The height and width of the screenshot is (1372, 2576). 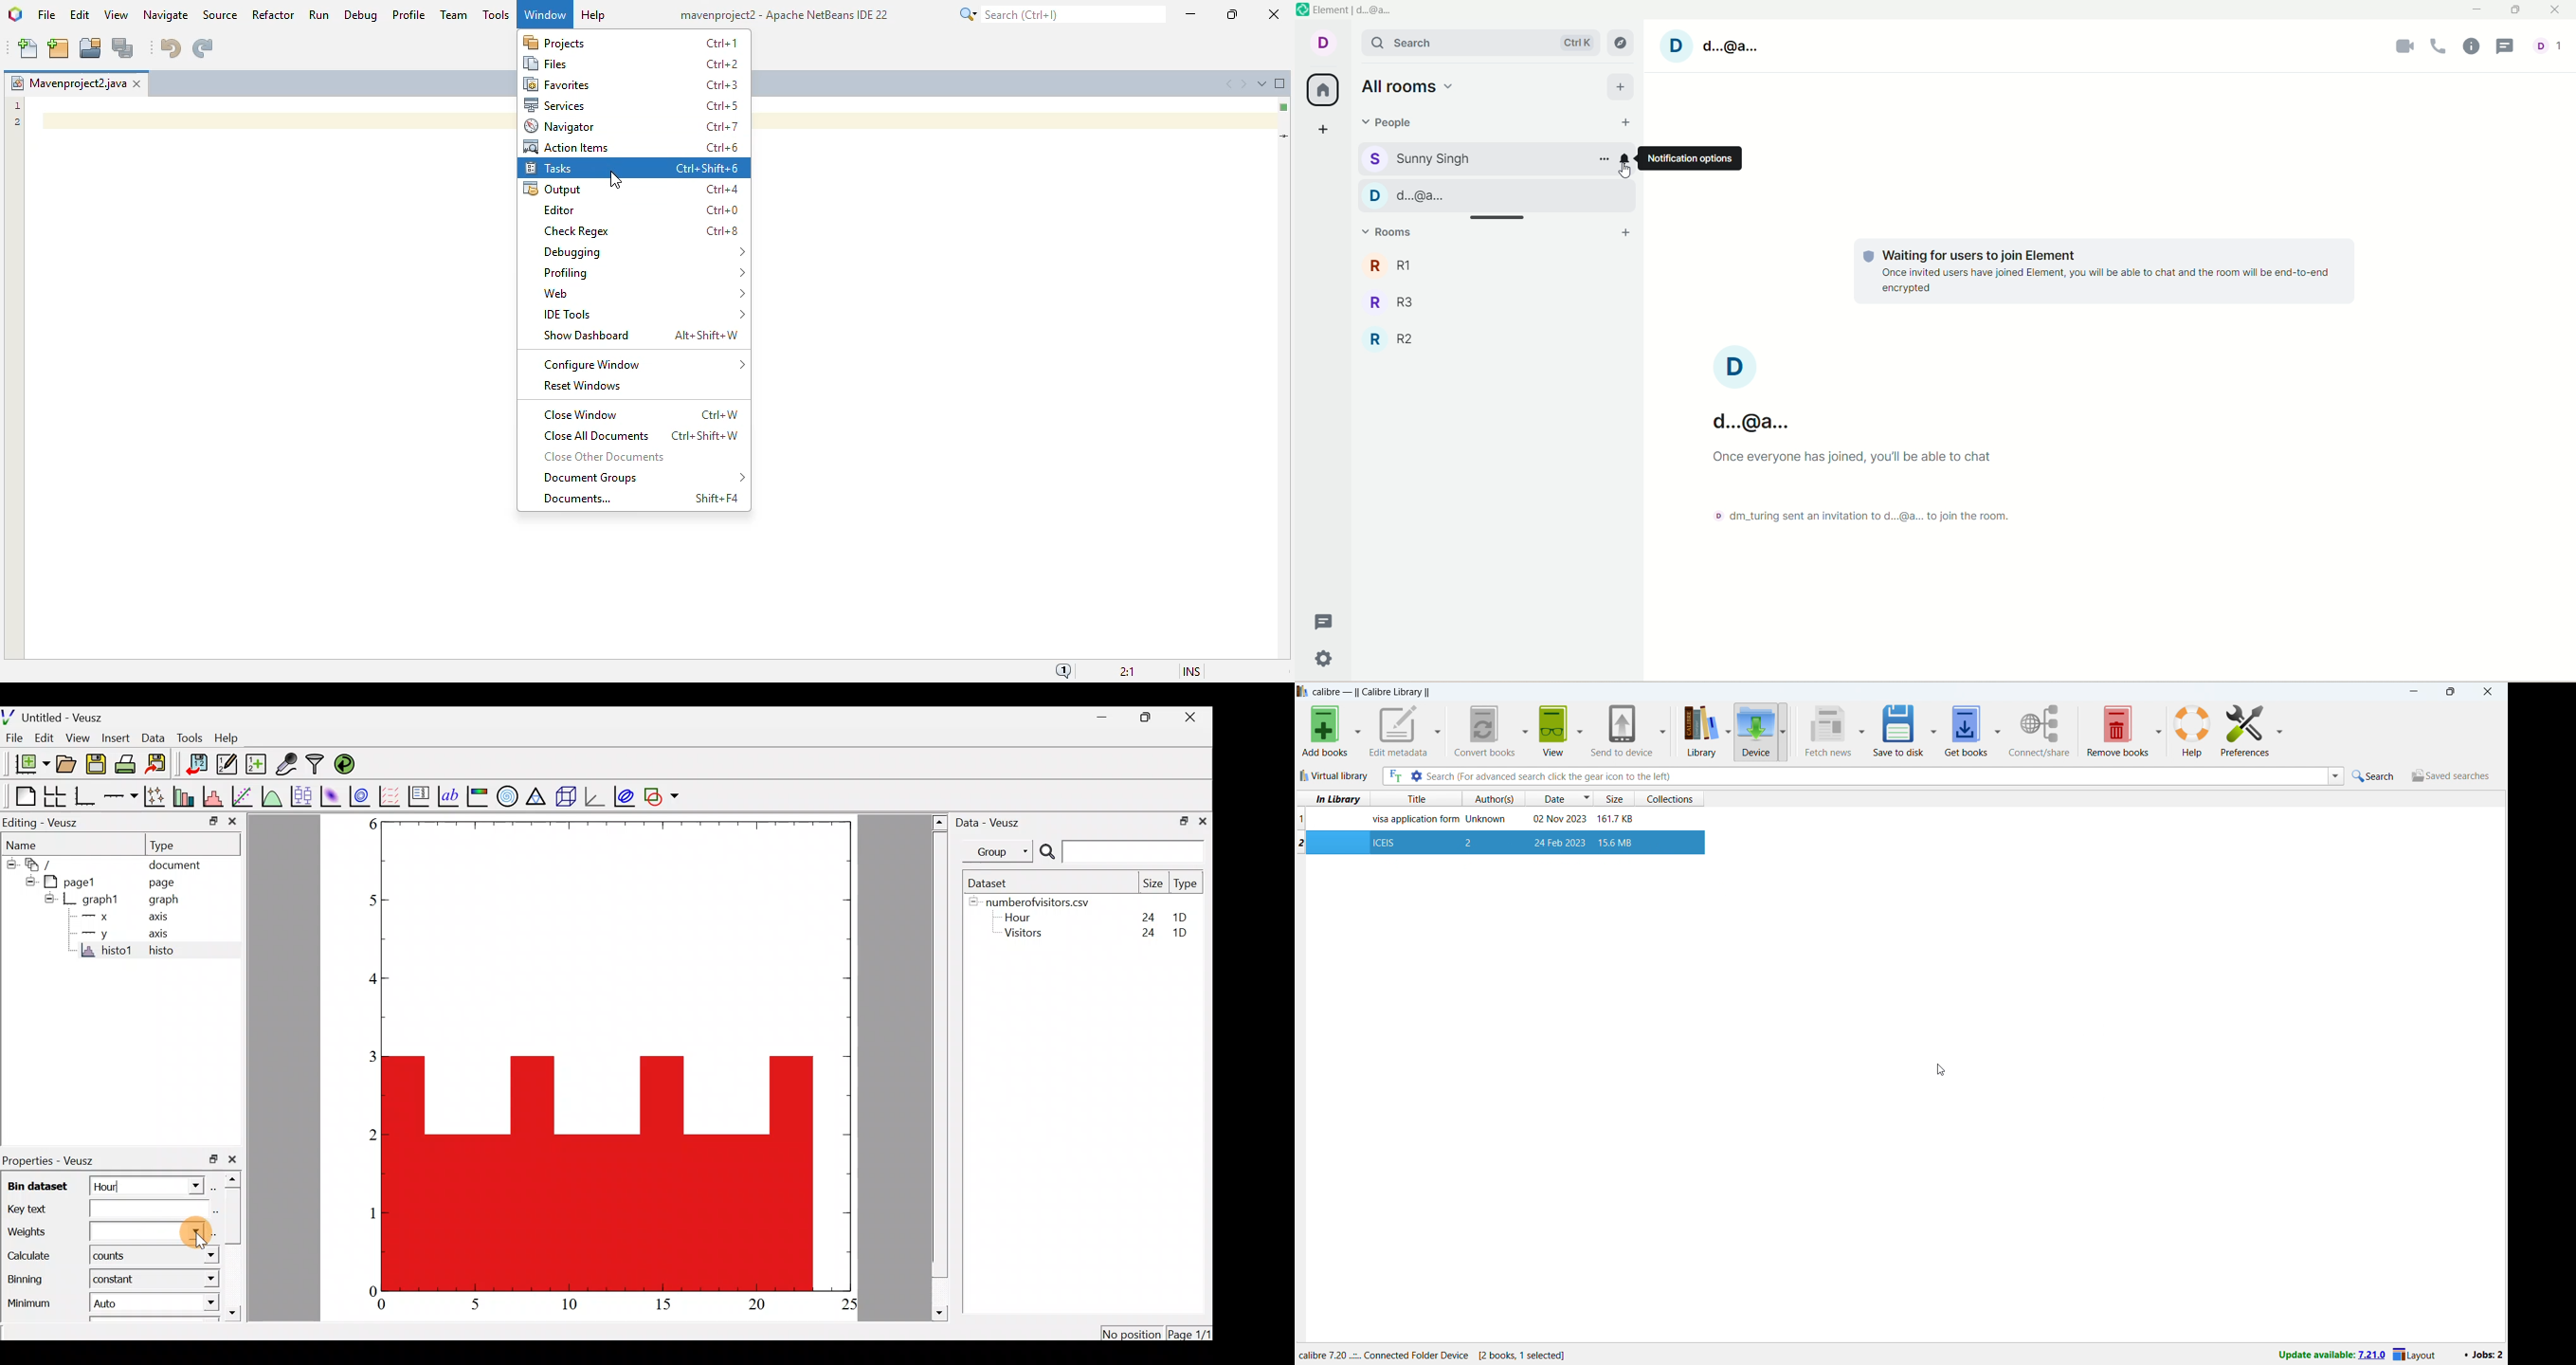 What do you see at coordinates (28, 882) in the screenshot?
I see `hide sub menu` at bounding box center [28, 882].